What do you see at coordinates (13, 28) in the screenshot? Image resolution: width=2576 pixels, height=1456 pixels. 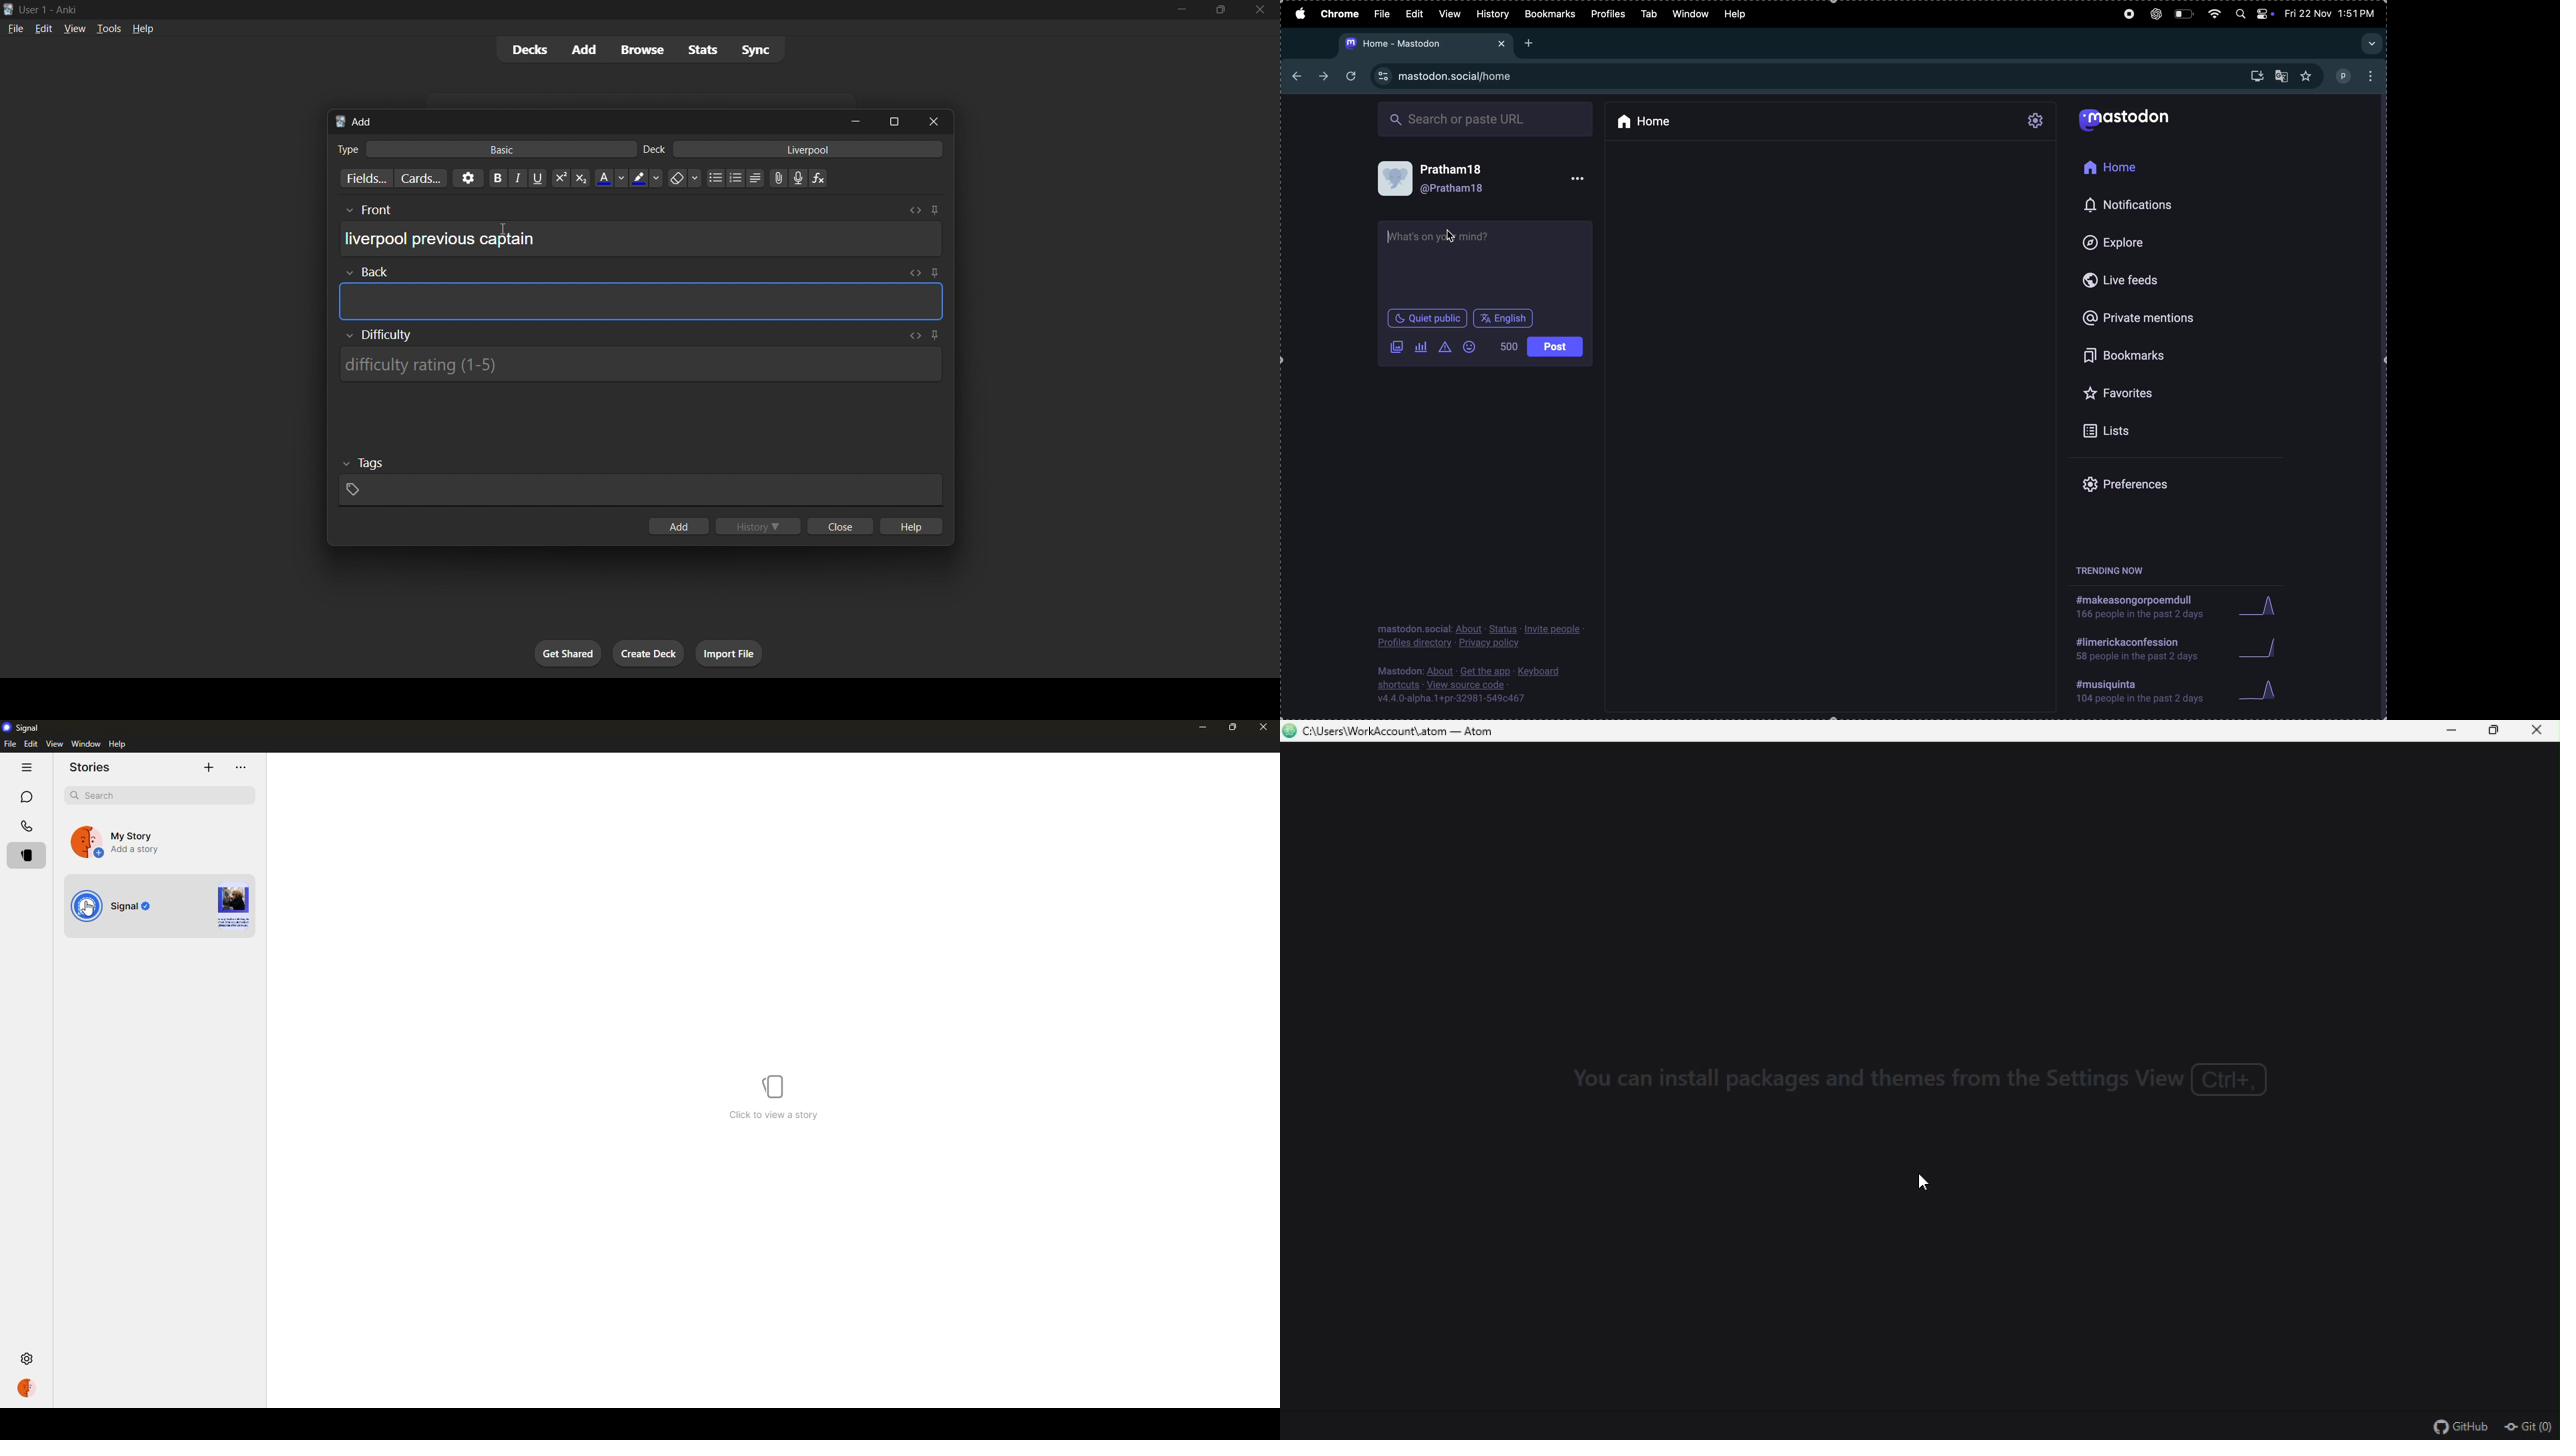 I see `file` at bounding box center [13, 28].